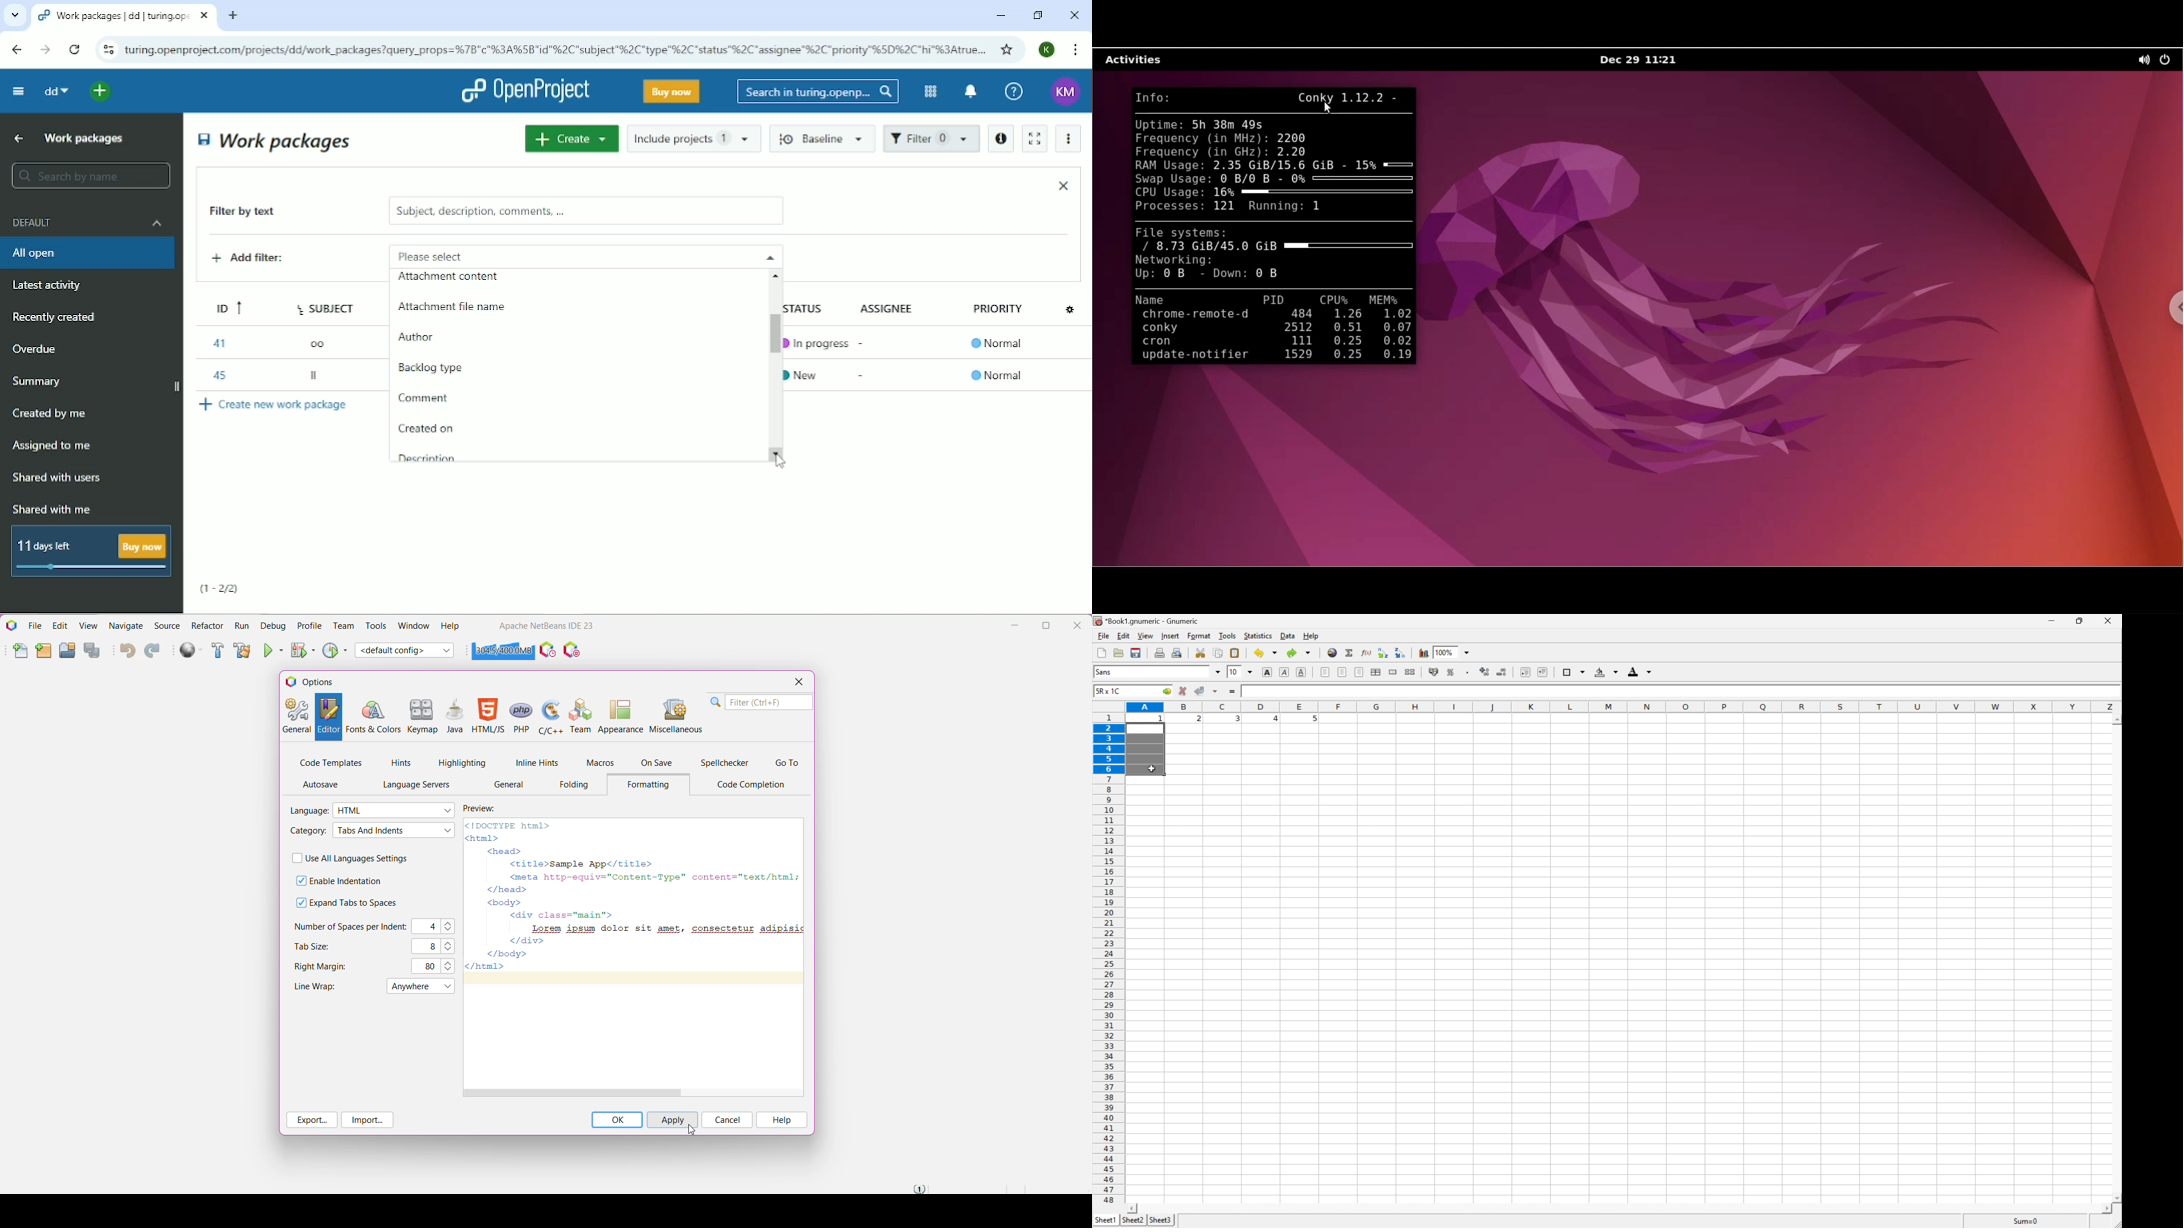 This screenshot has width=2184, height=1232. What do you see at coordinates (1285, 672) in the screenshot?
I see `italic` at bounding box center [1285, 672].